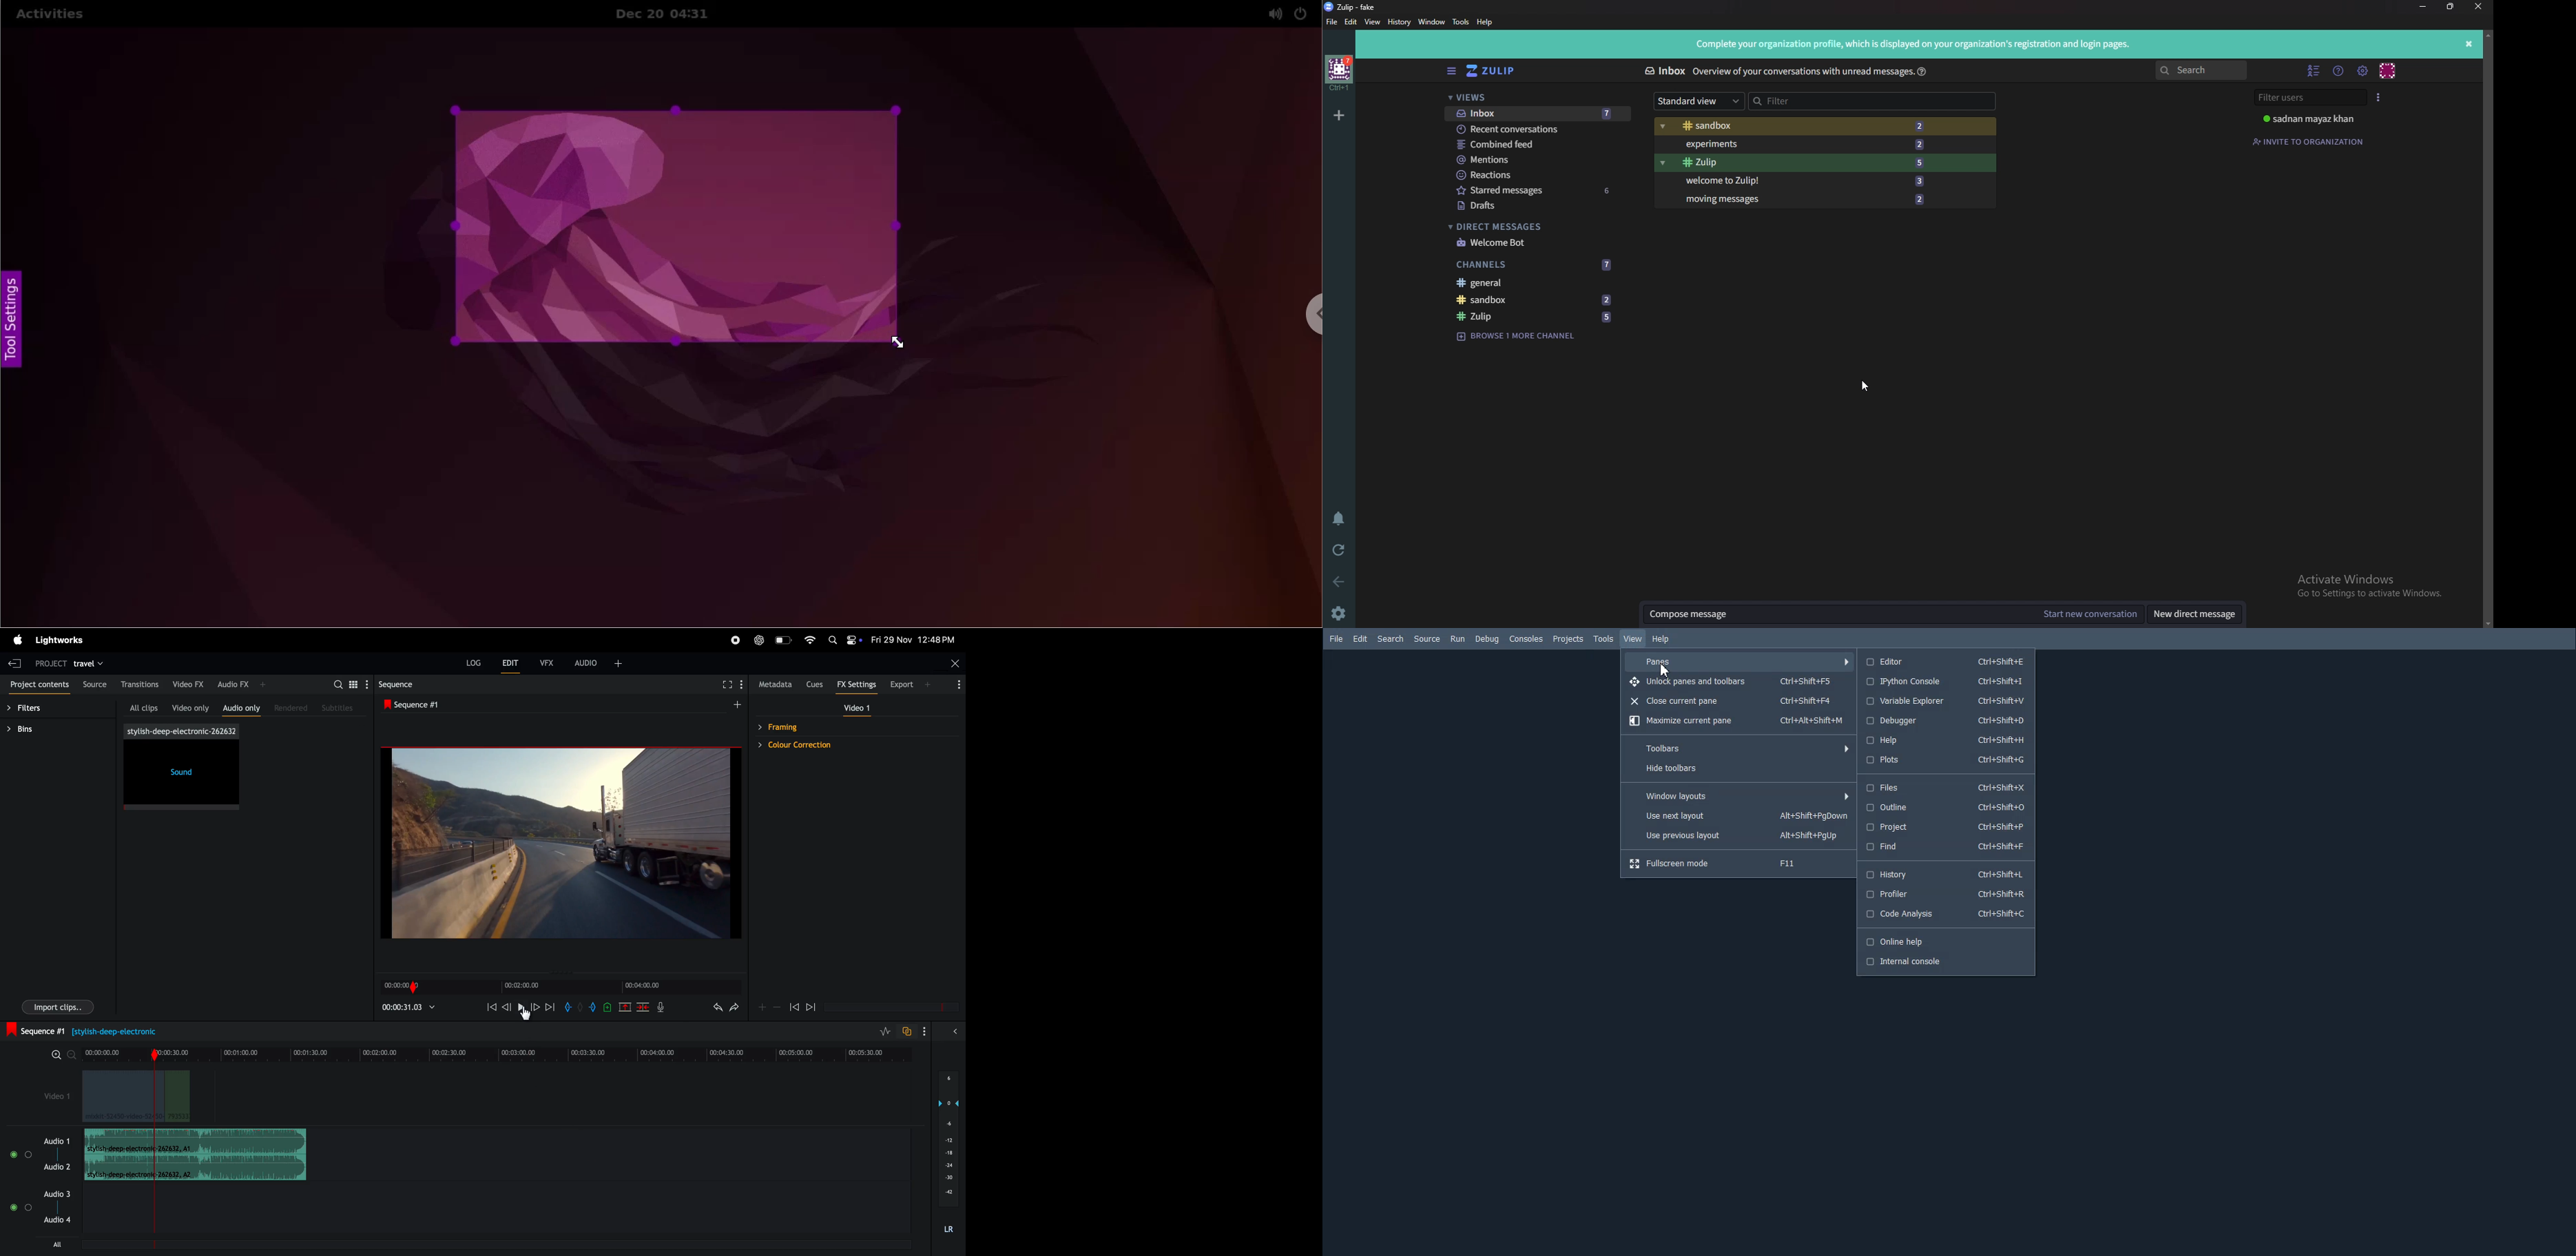  Describe the element at coordinates (1538, 242) in the screenshot. I see `welcome bot` at that location.